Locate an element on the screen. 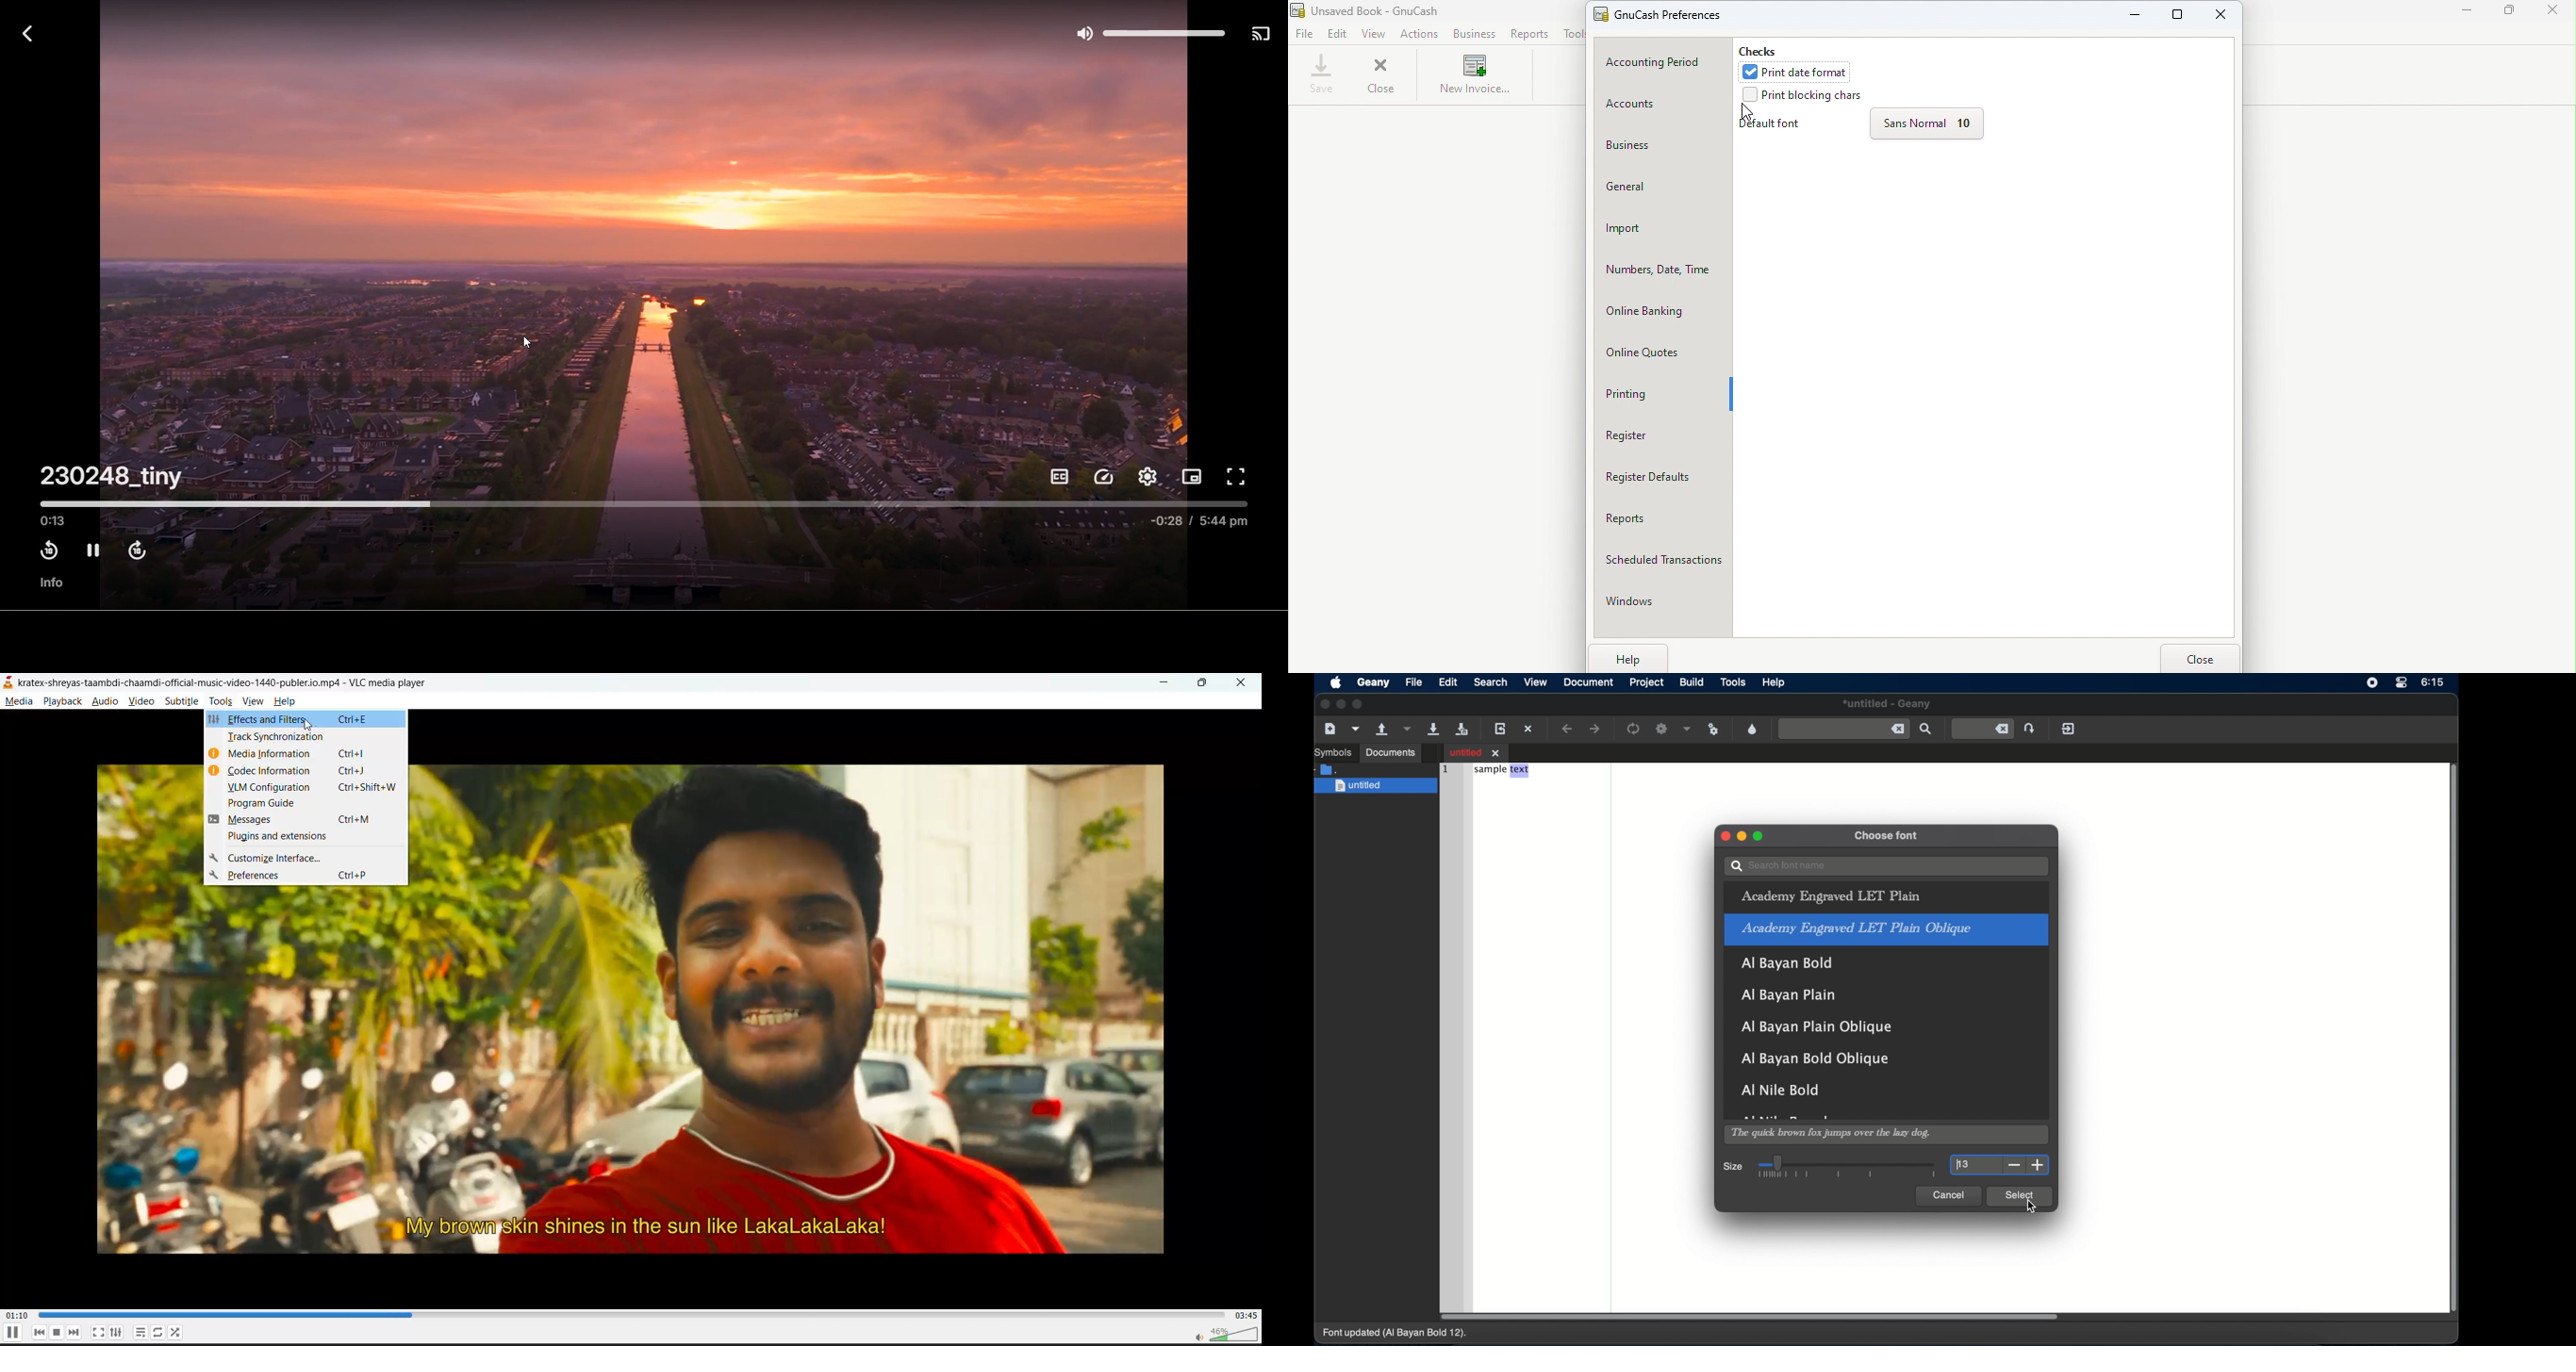 Image resolution: width=2576 pixels, height=1372 pixels. Close is located at coordinates (2557, 15).